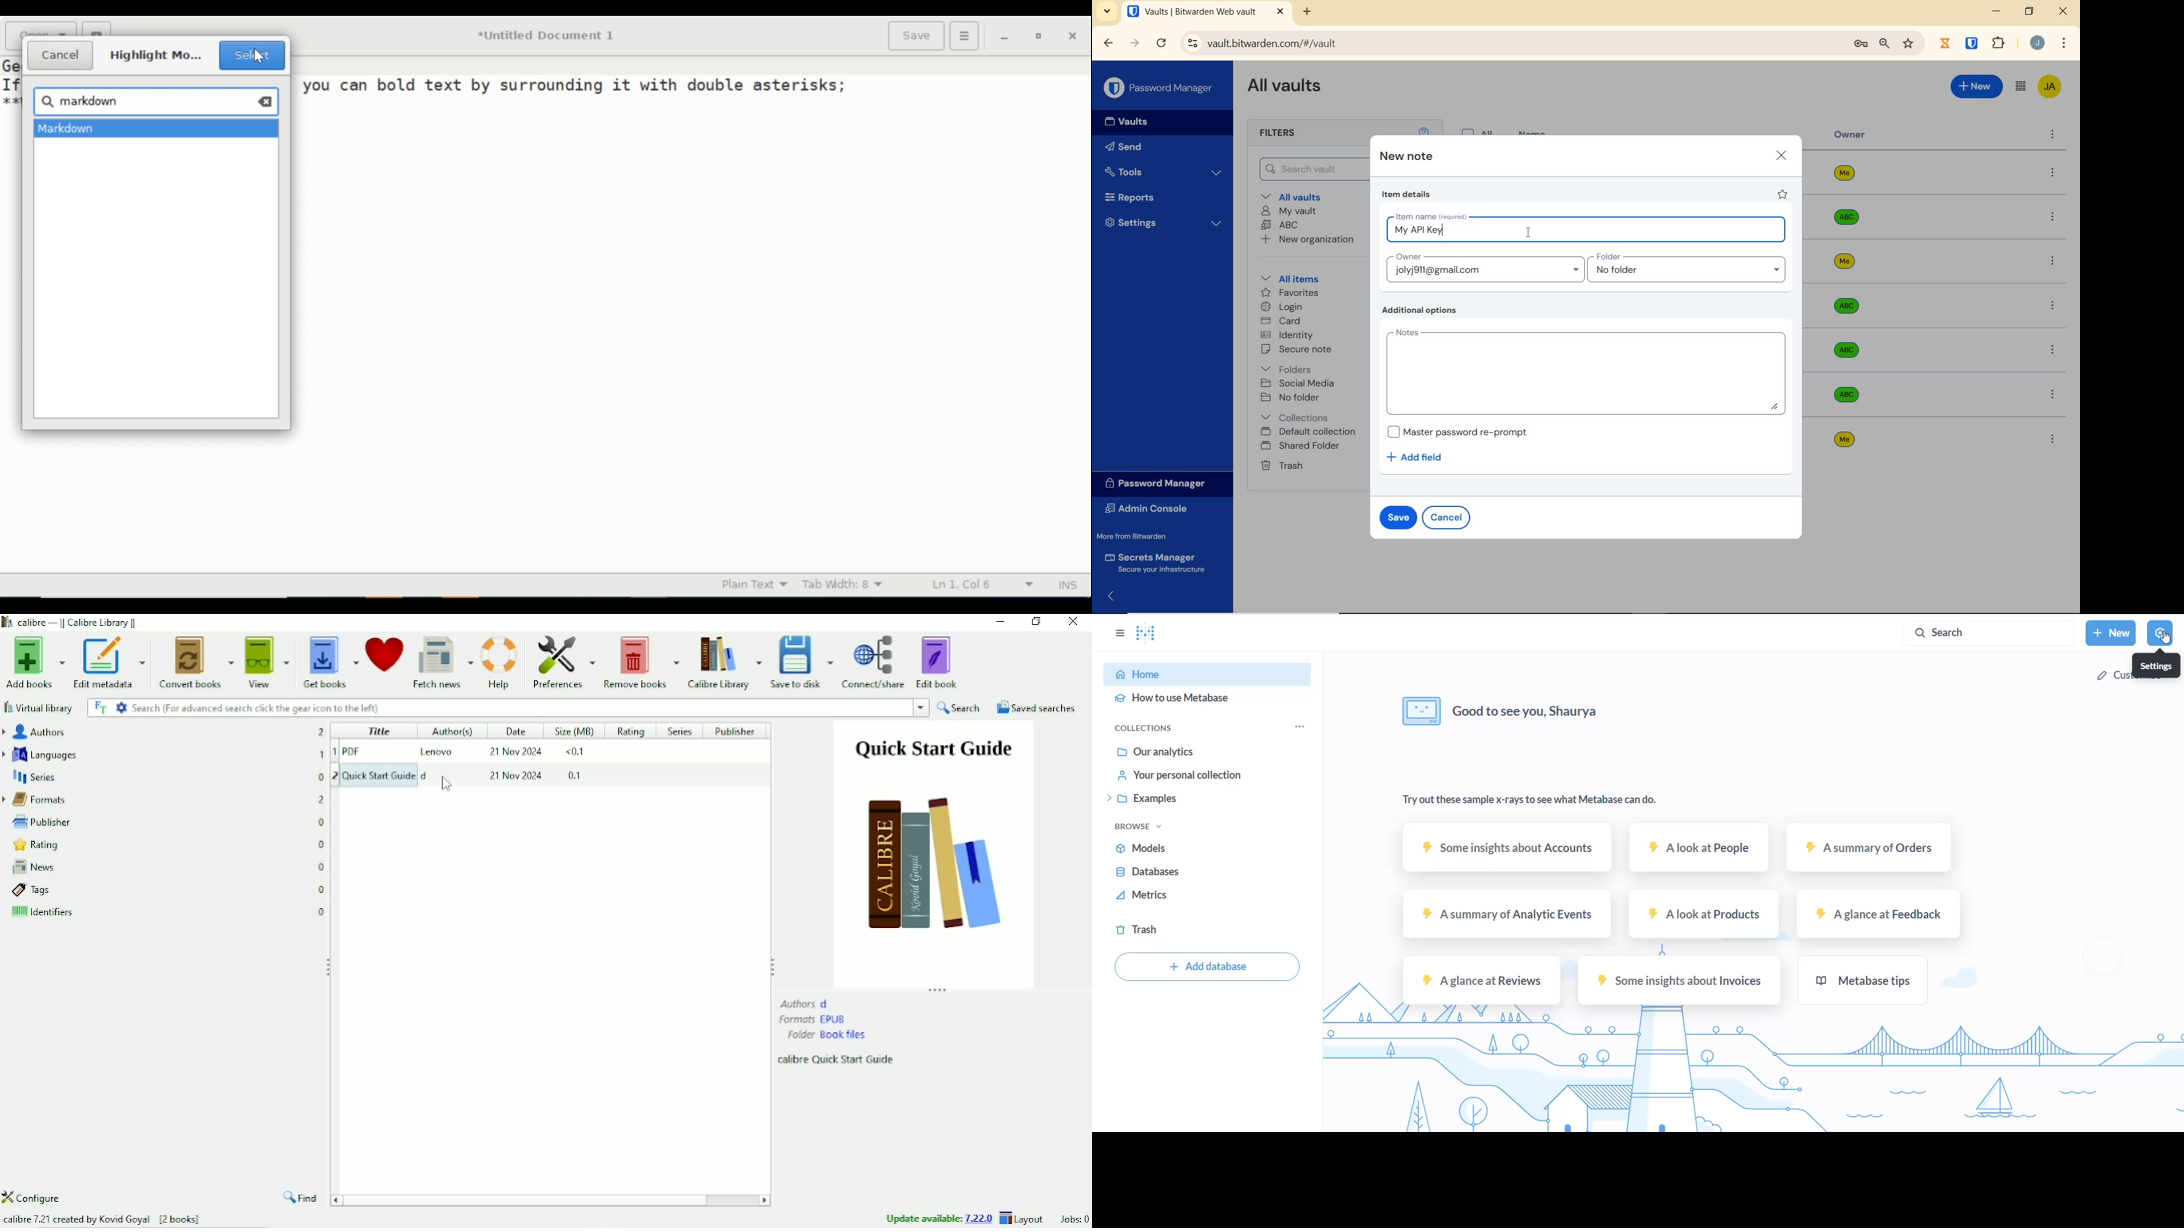 The height and width of the screenshot is (1232, 2184). I want to click on name, so click(1534, 132).